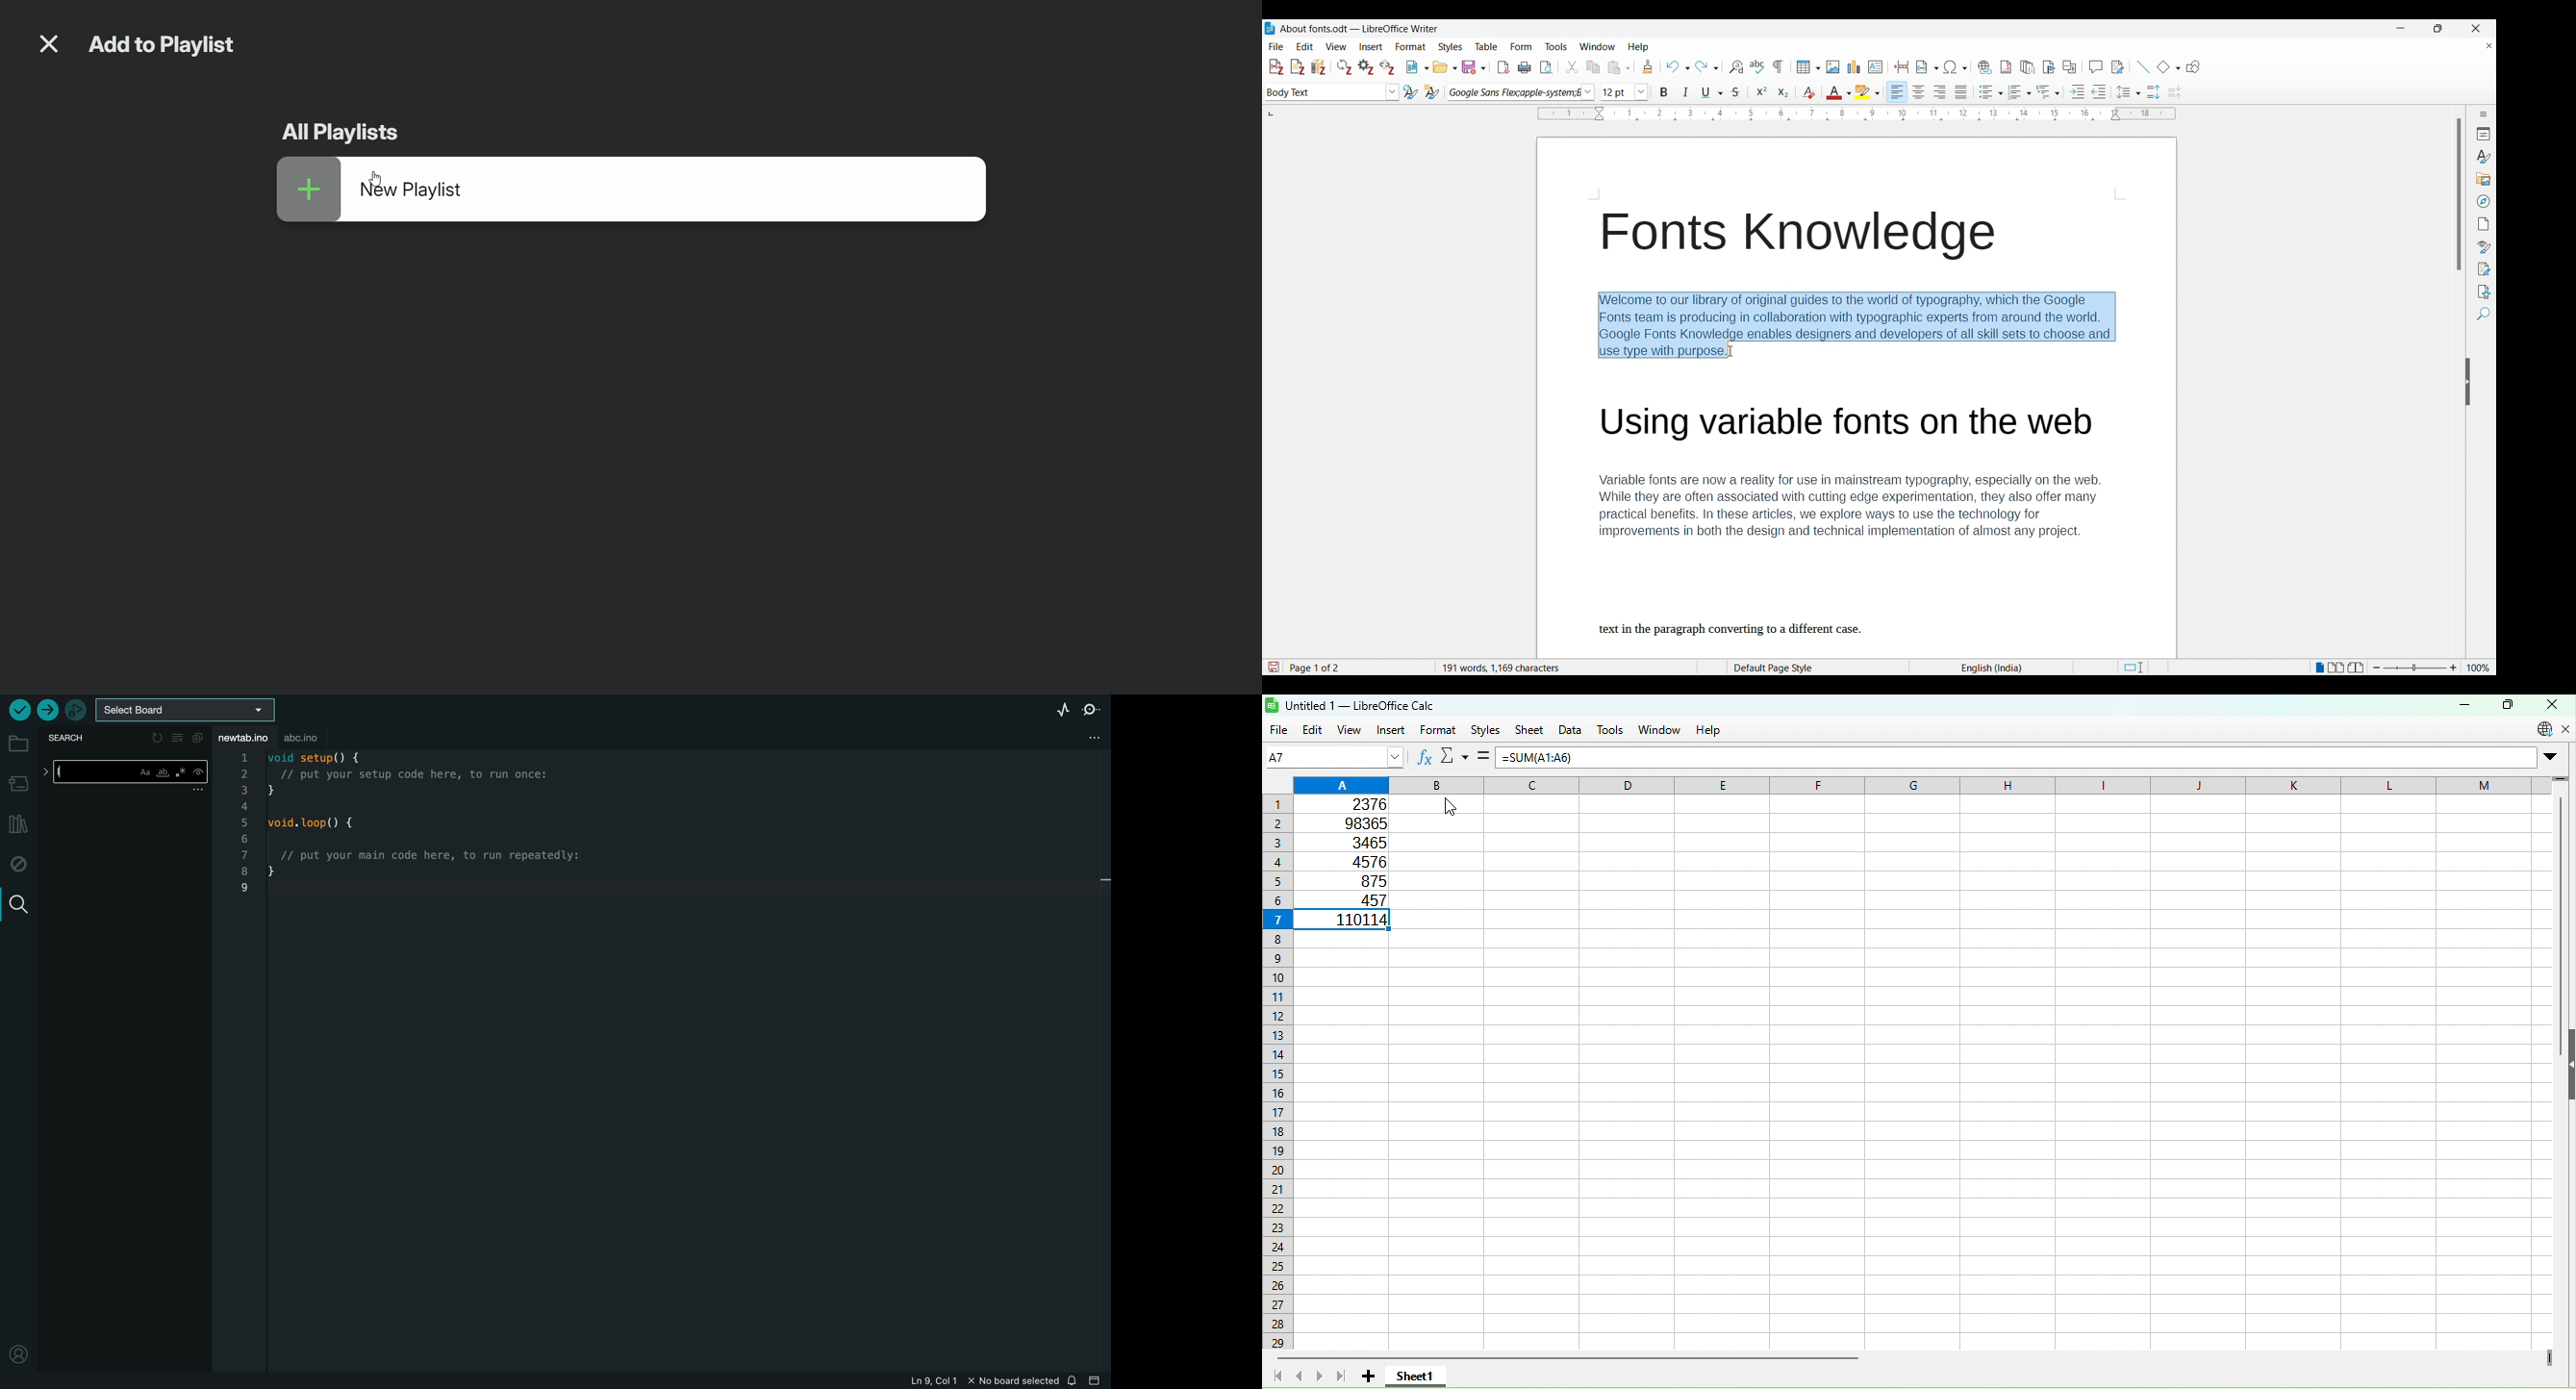  I want to click on Cut, so click(1572, 67).